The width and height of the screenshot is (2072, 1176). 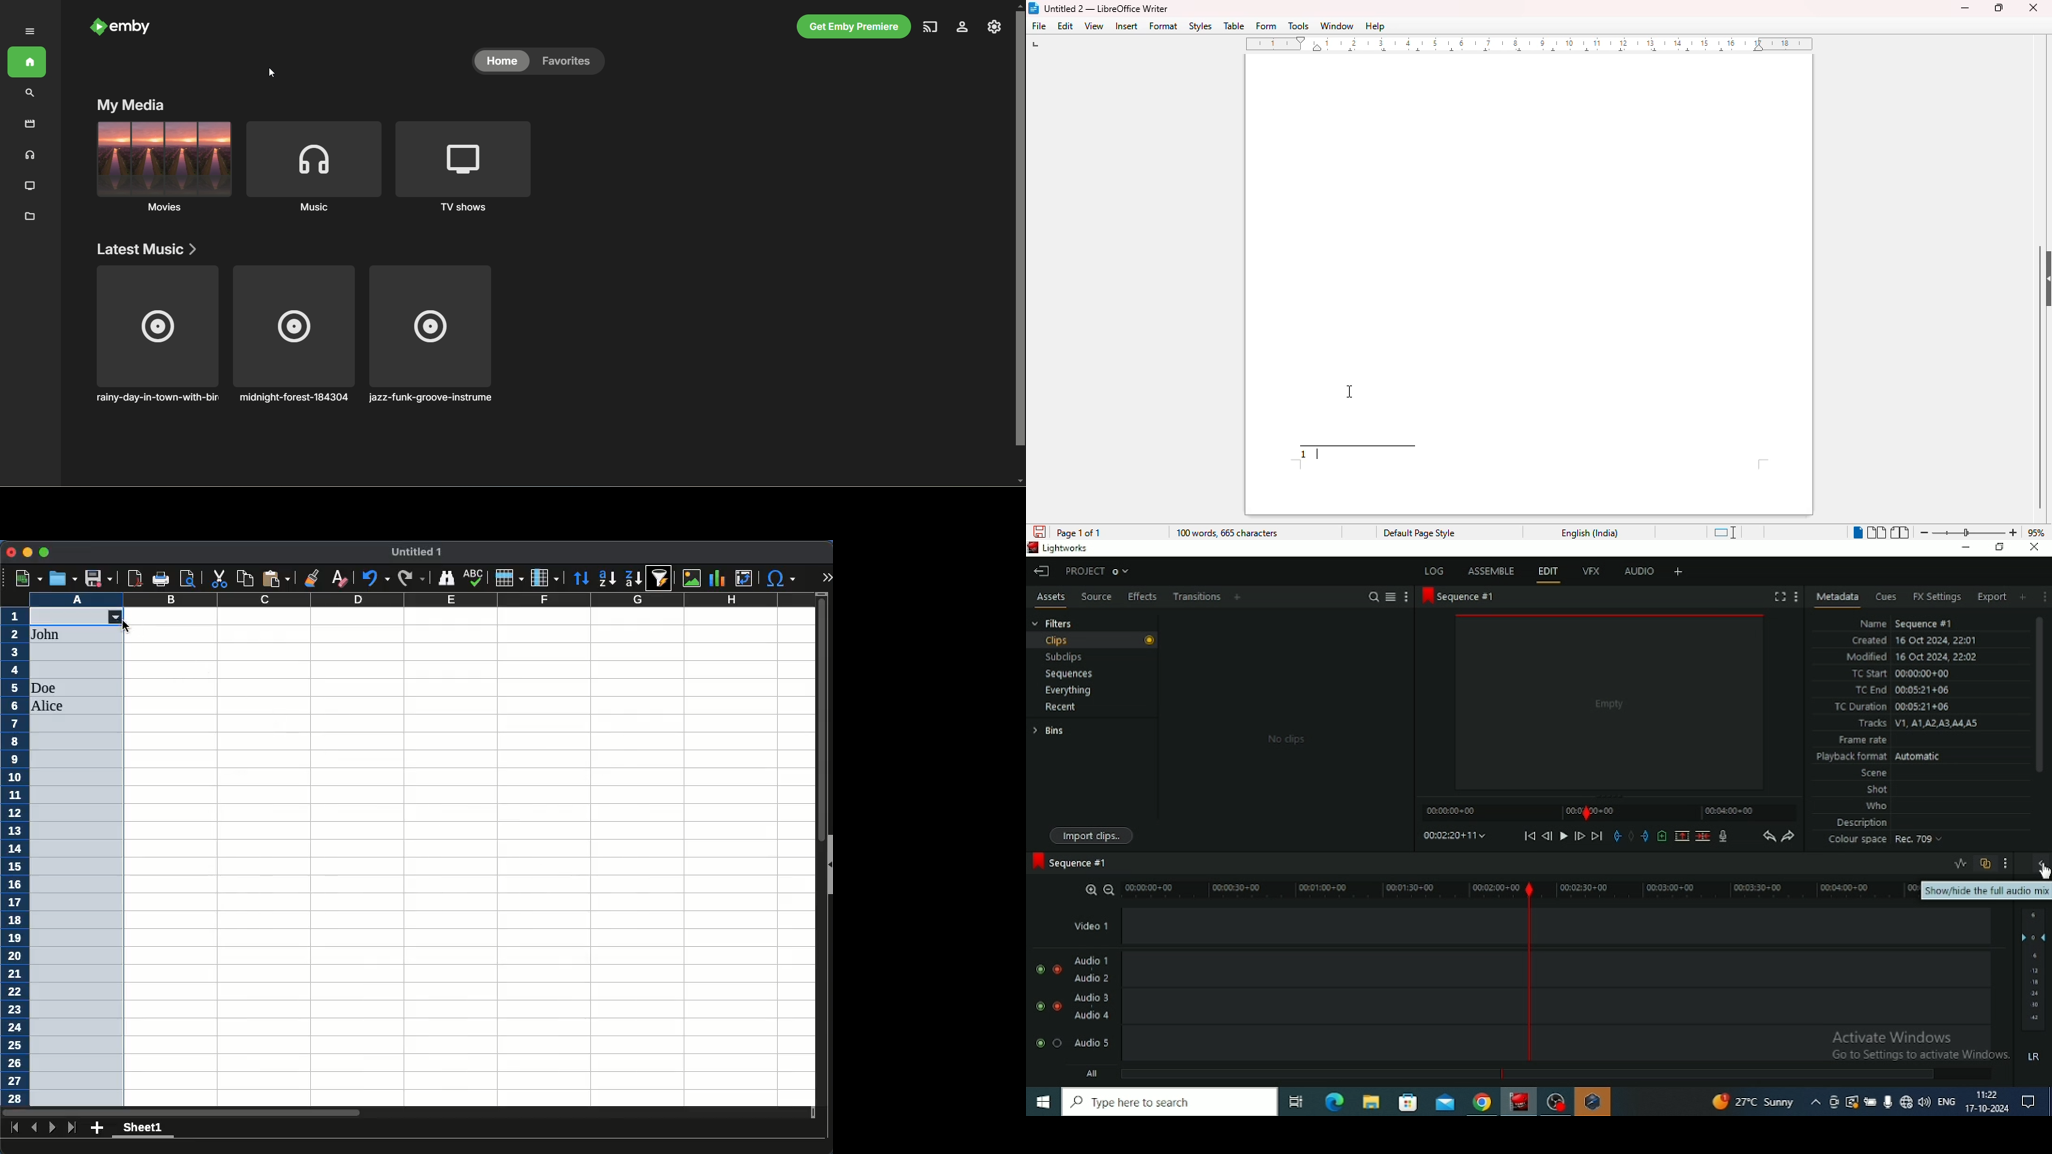 What do you see at coordinates (1912, 657) in the screenshot?
I see `Modified` at bounding box center [1912, 657].